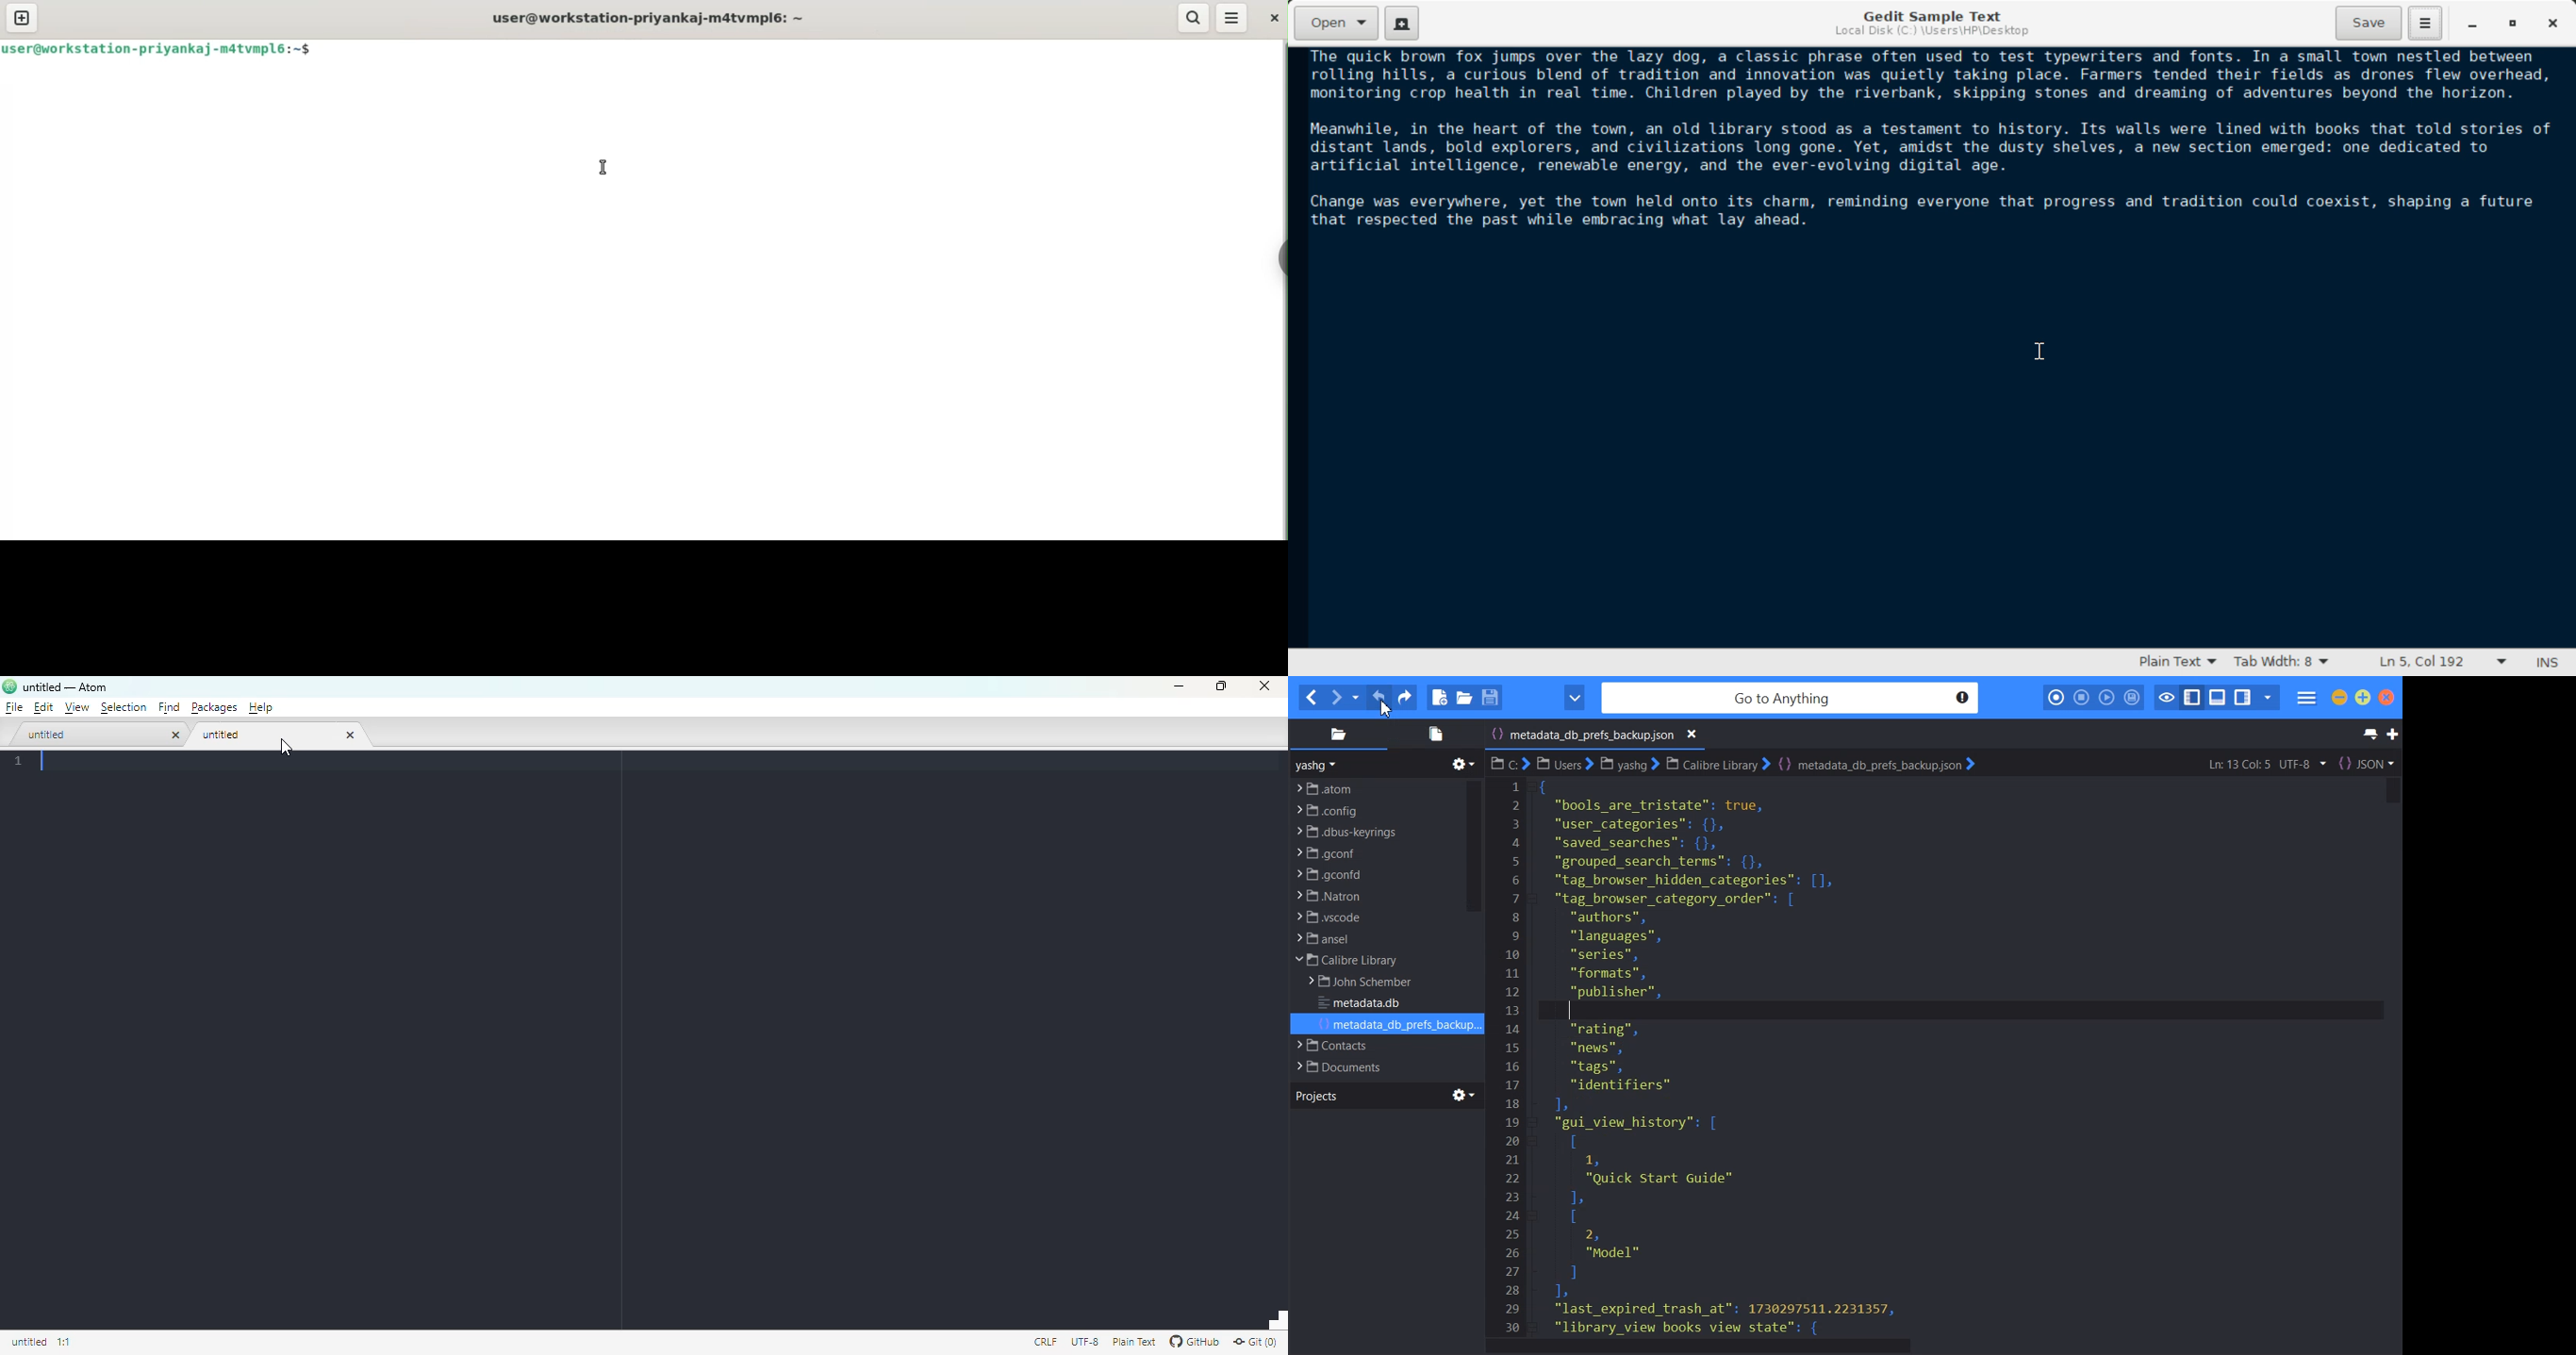 The image size is (2576, 1372). I want to click on File, so click(1374, 939).